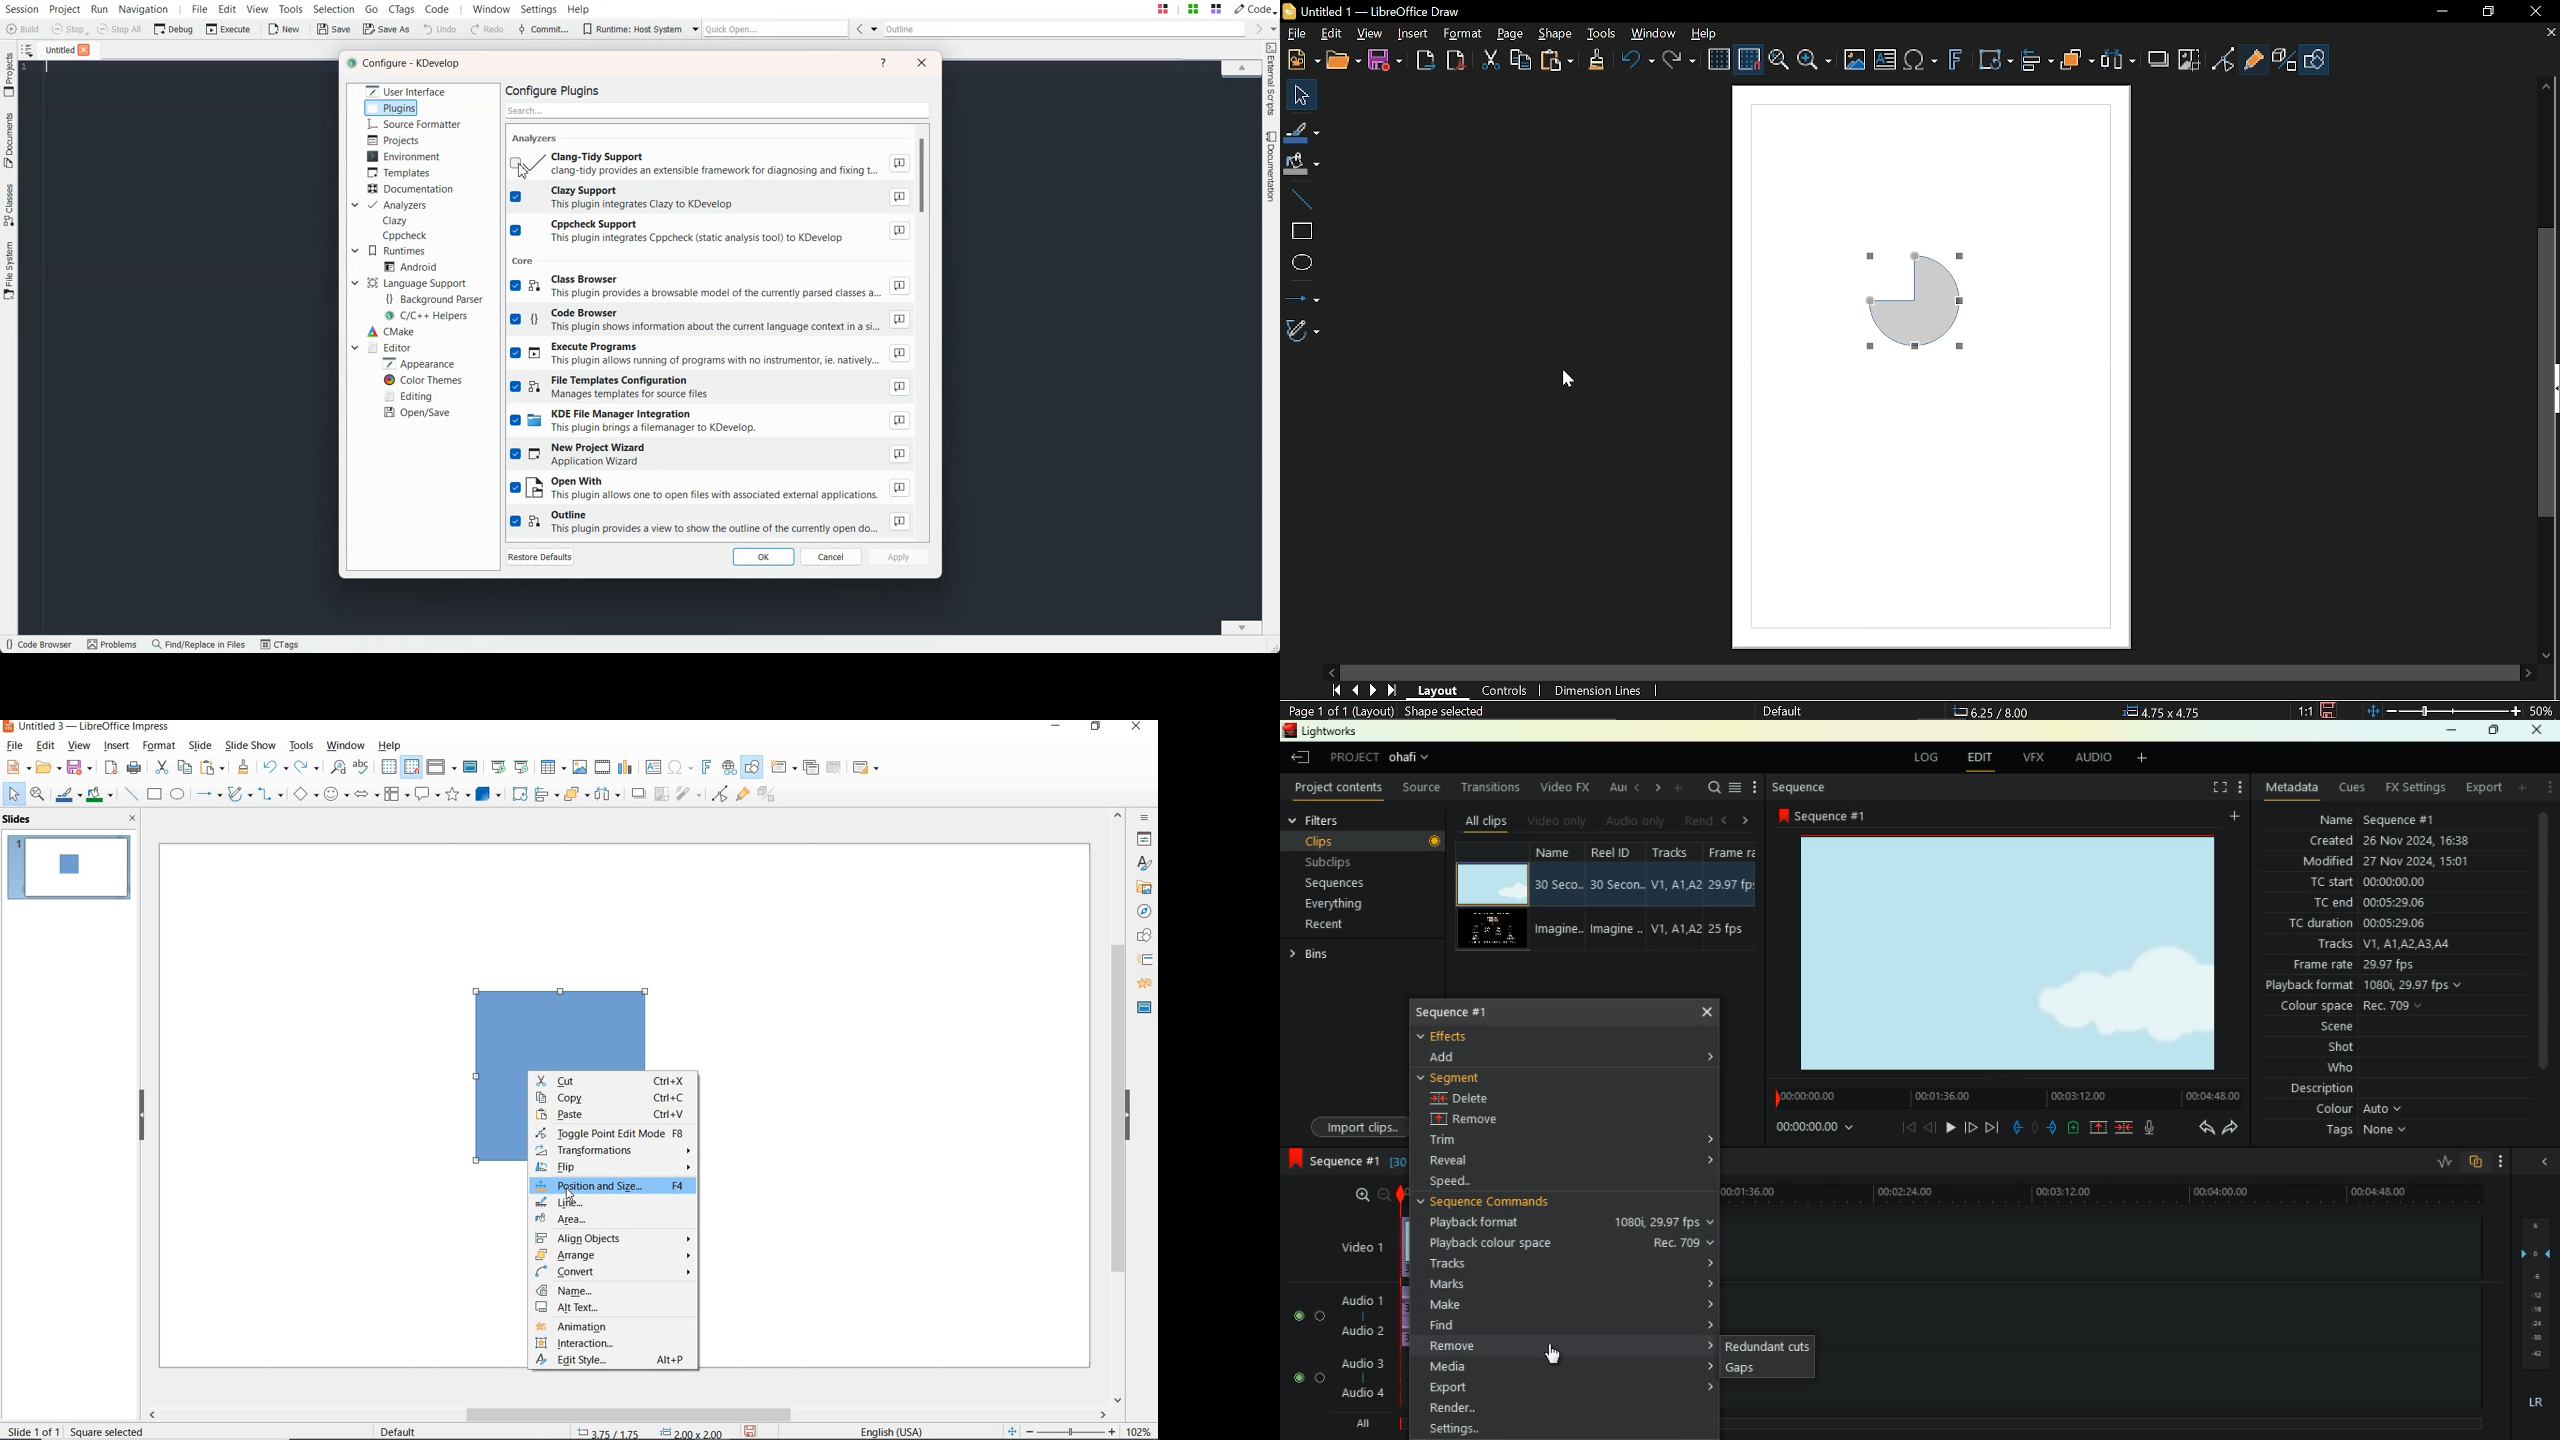  Describe the element at coordinates (2444, 711) in the screenshot. I see `Change zoom` at that location.